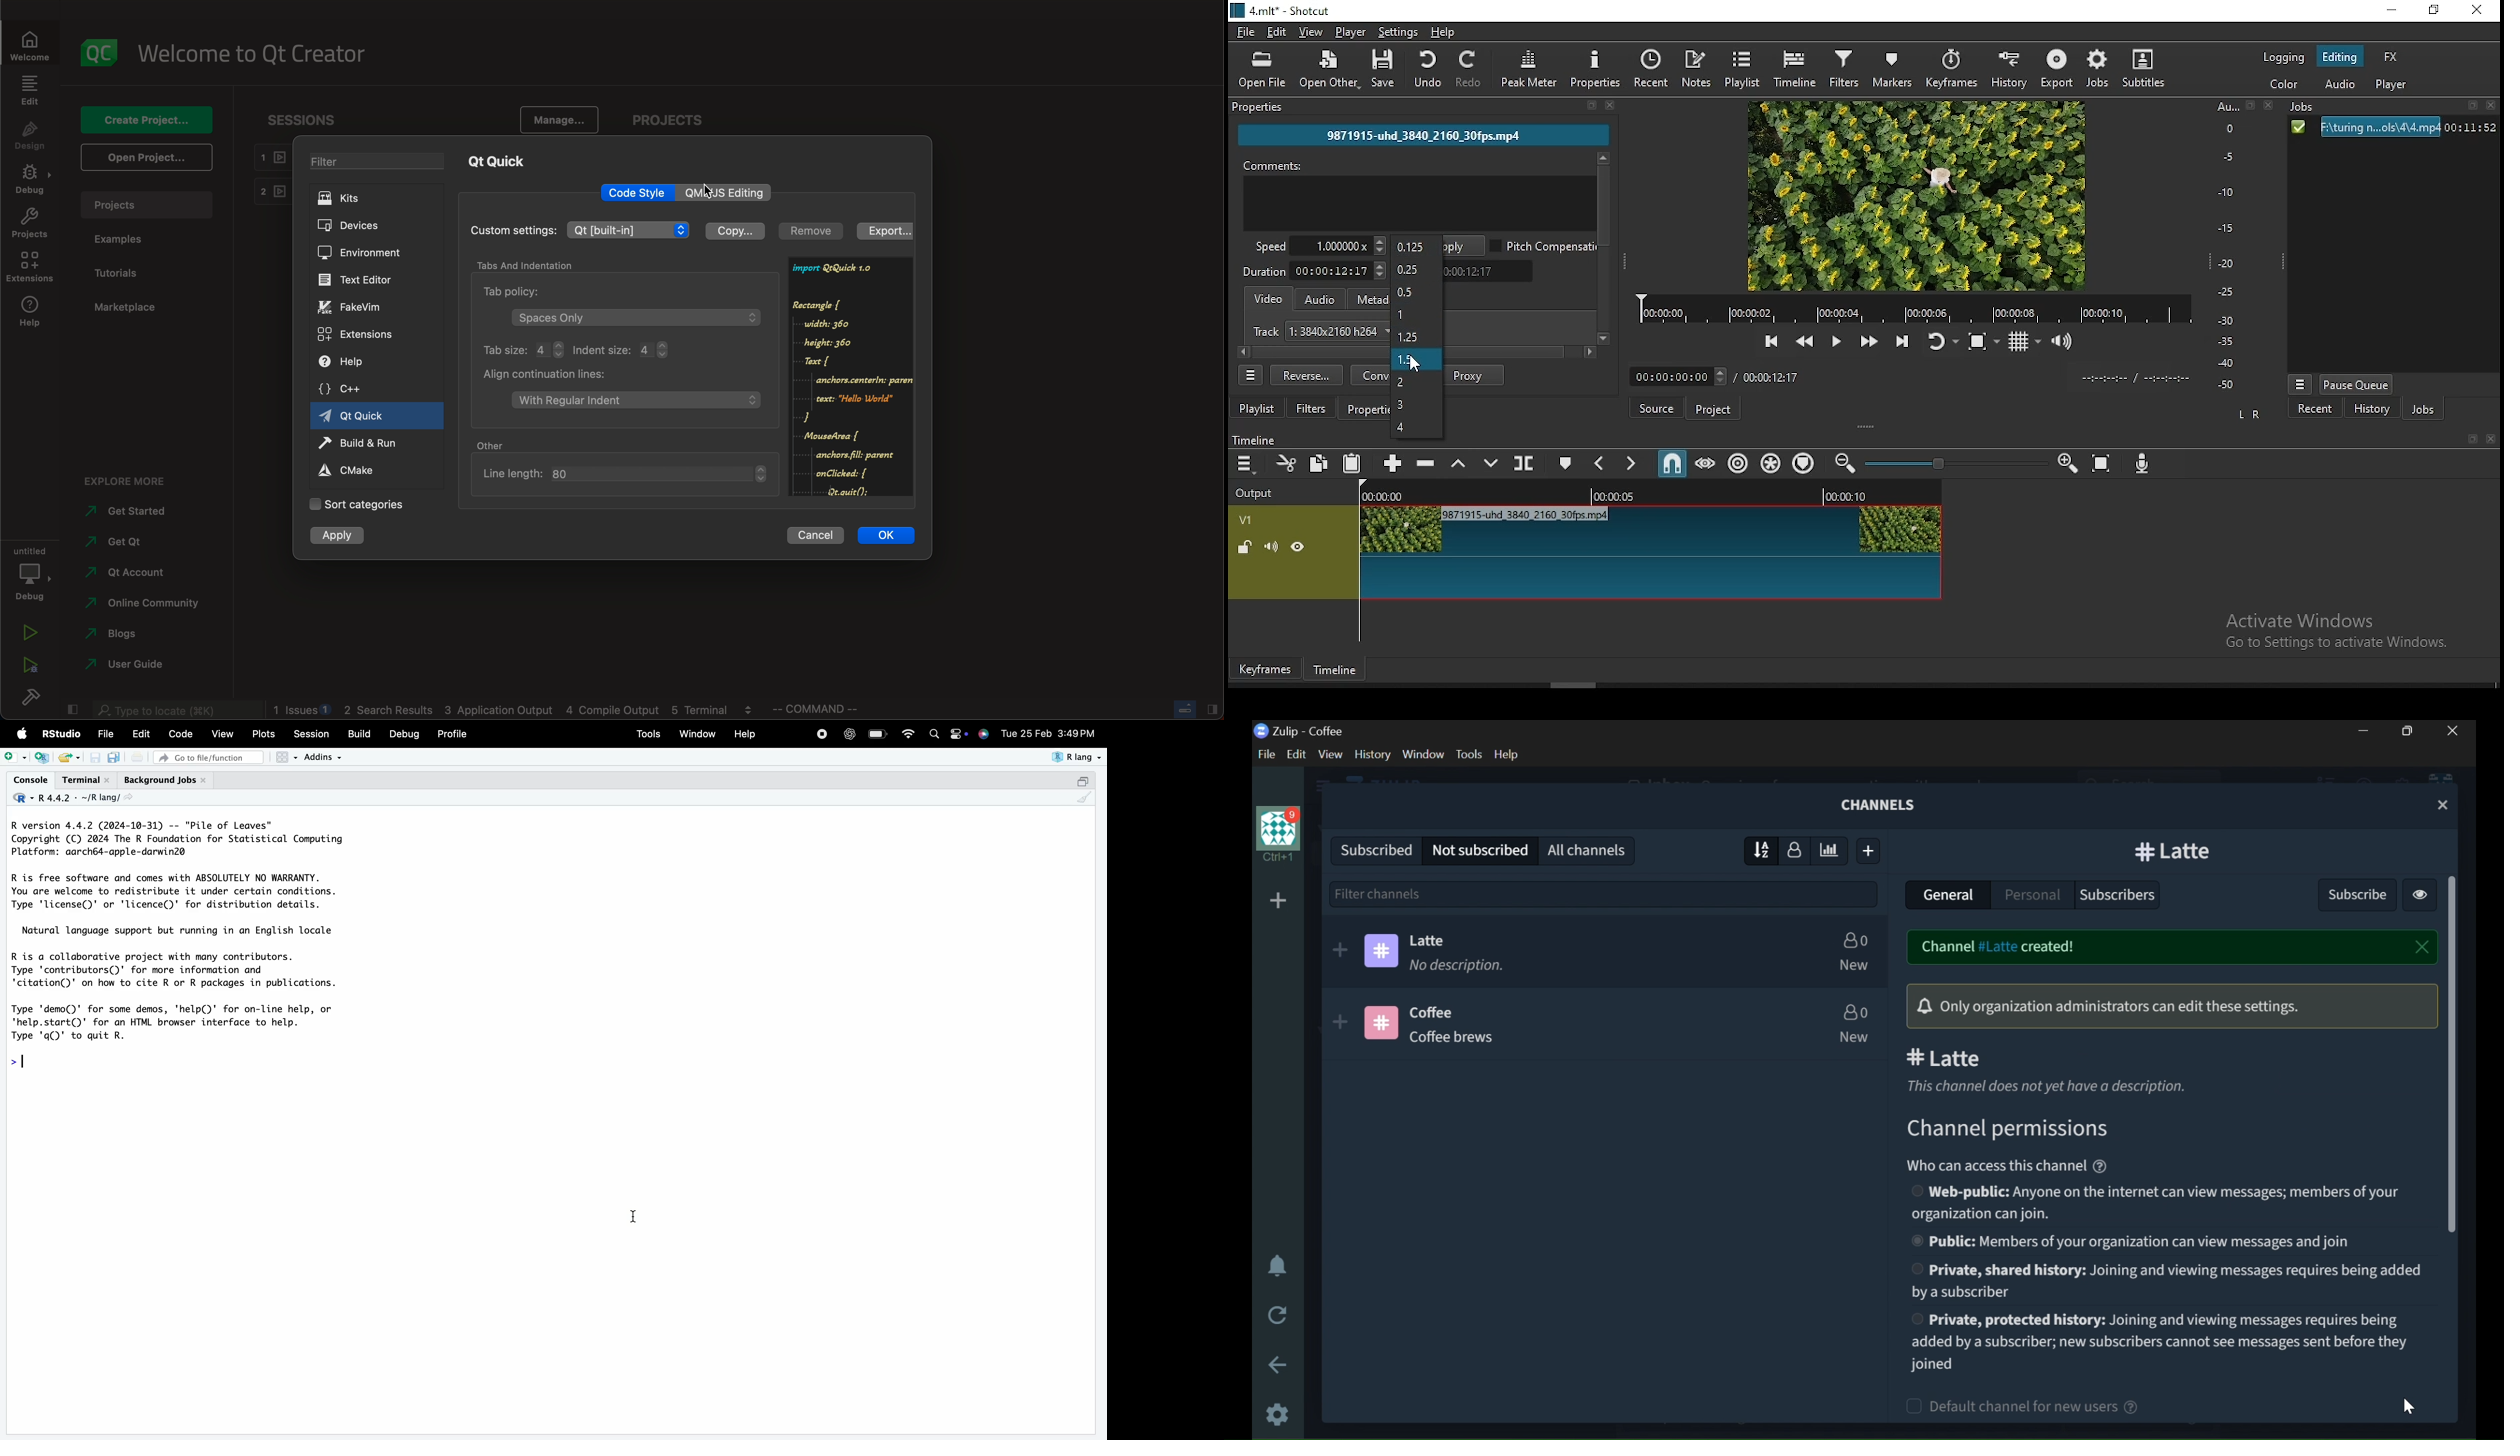 This screenshot has width=2520, height=1456. I want to click on SUBSCRIBE TO CHANNEL, so click(1340, 950).